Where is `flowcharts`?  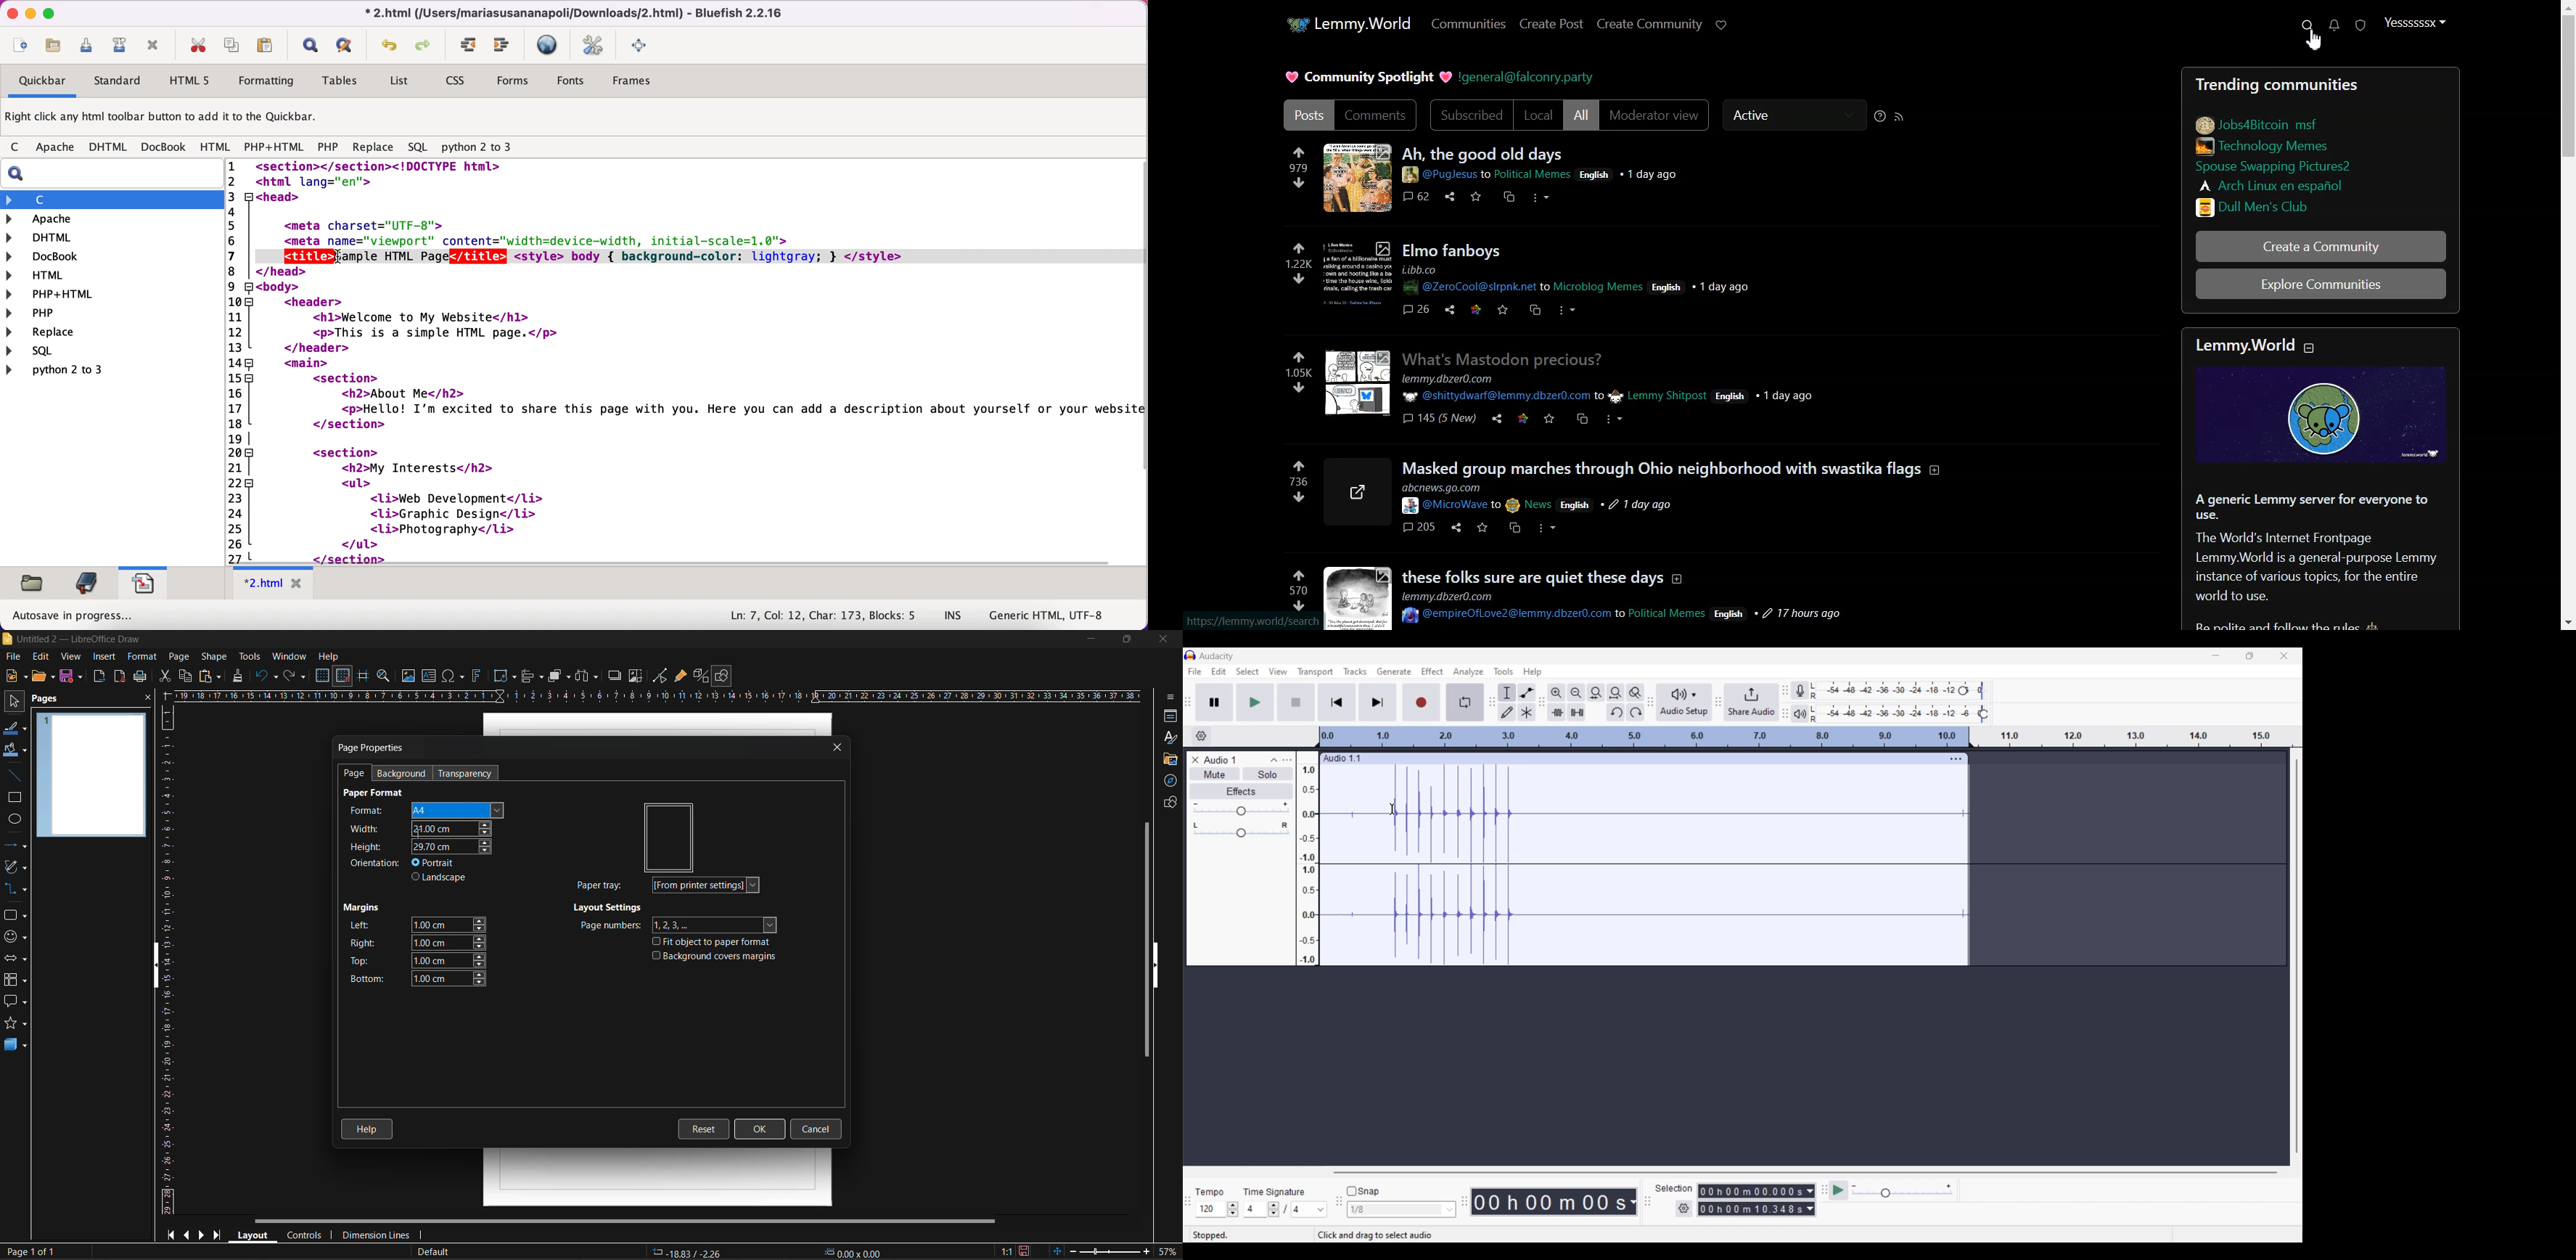 flowcharts is located at coordinates (19, 980).